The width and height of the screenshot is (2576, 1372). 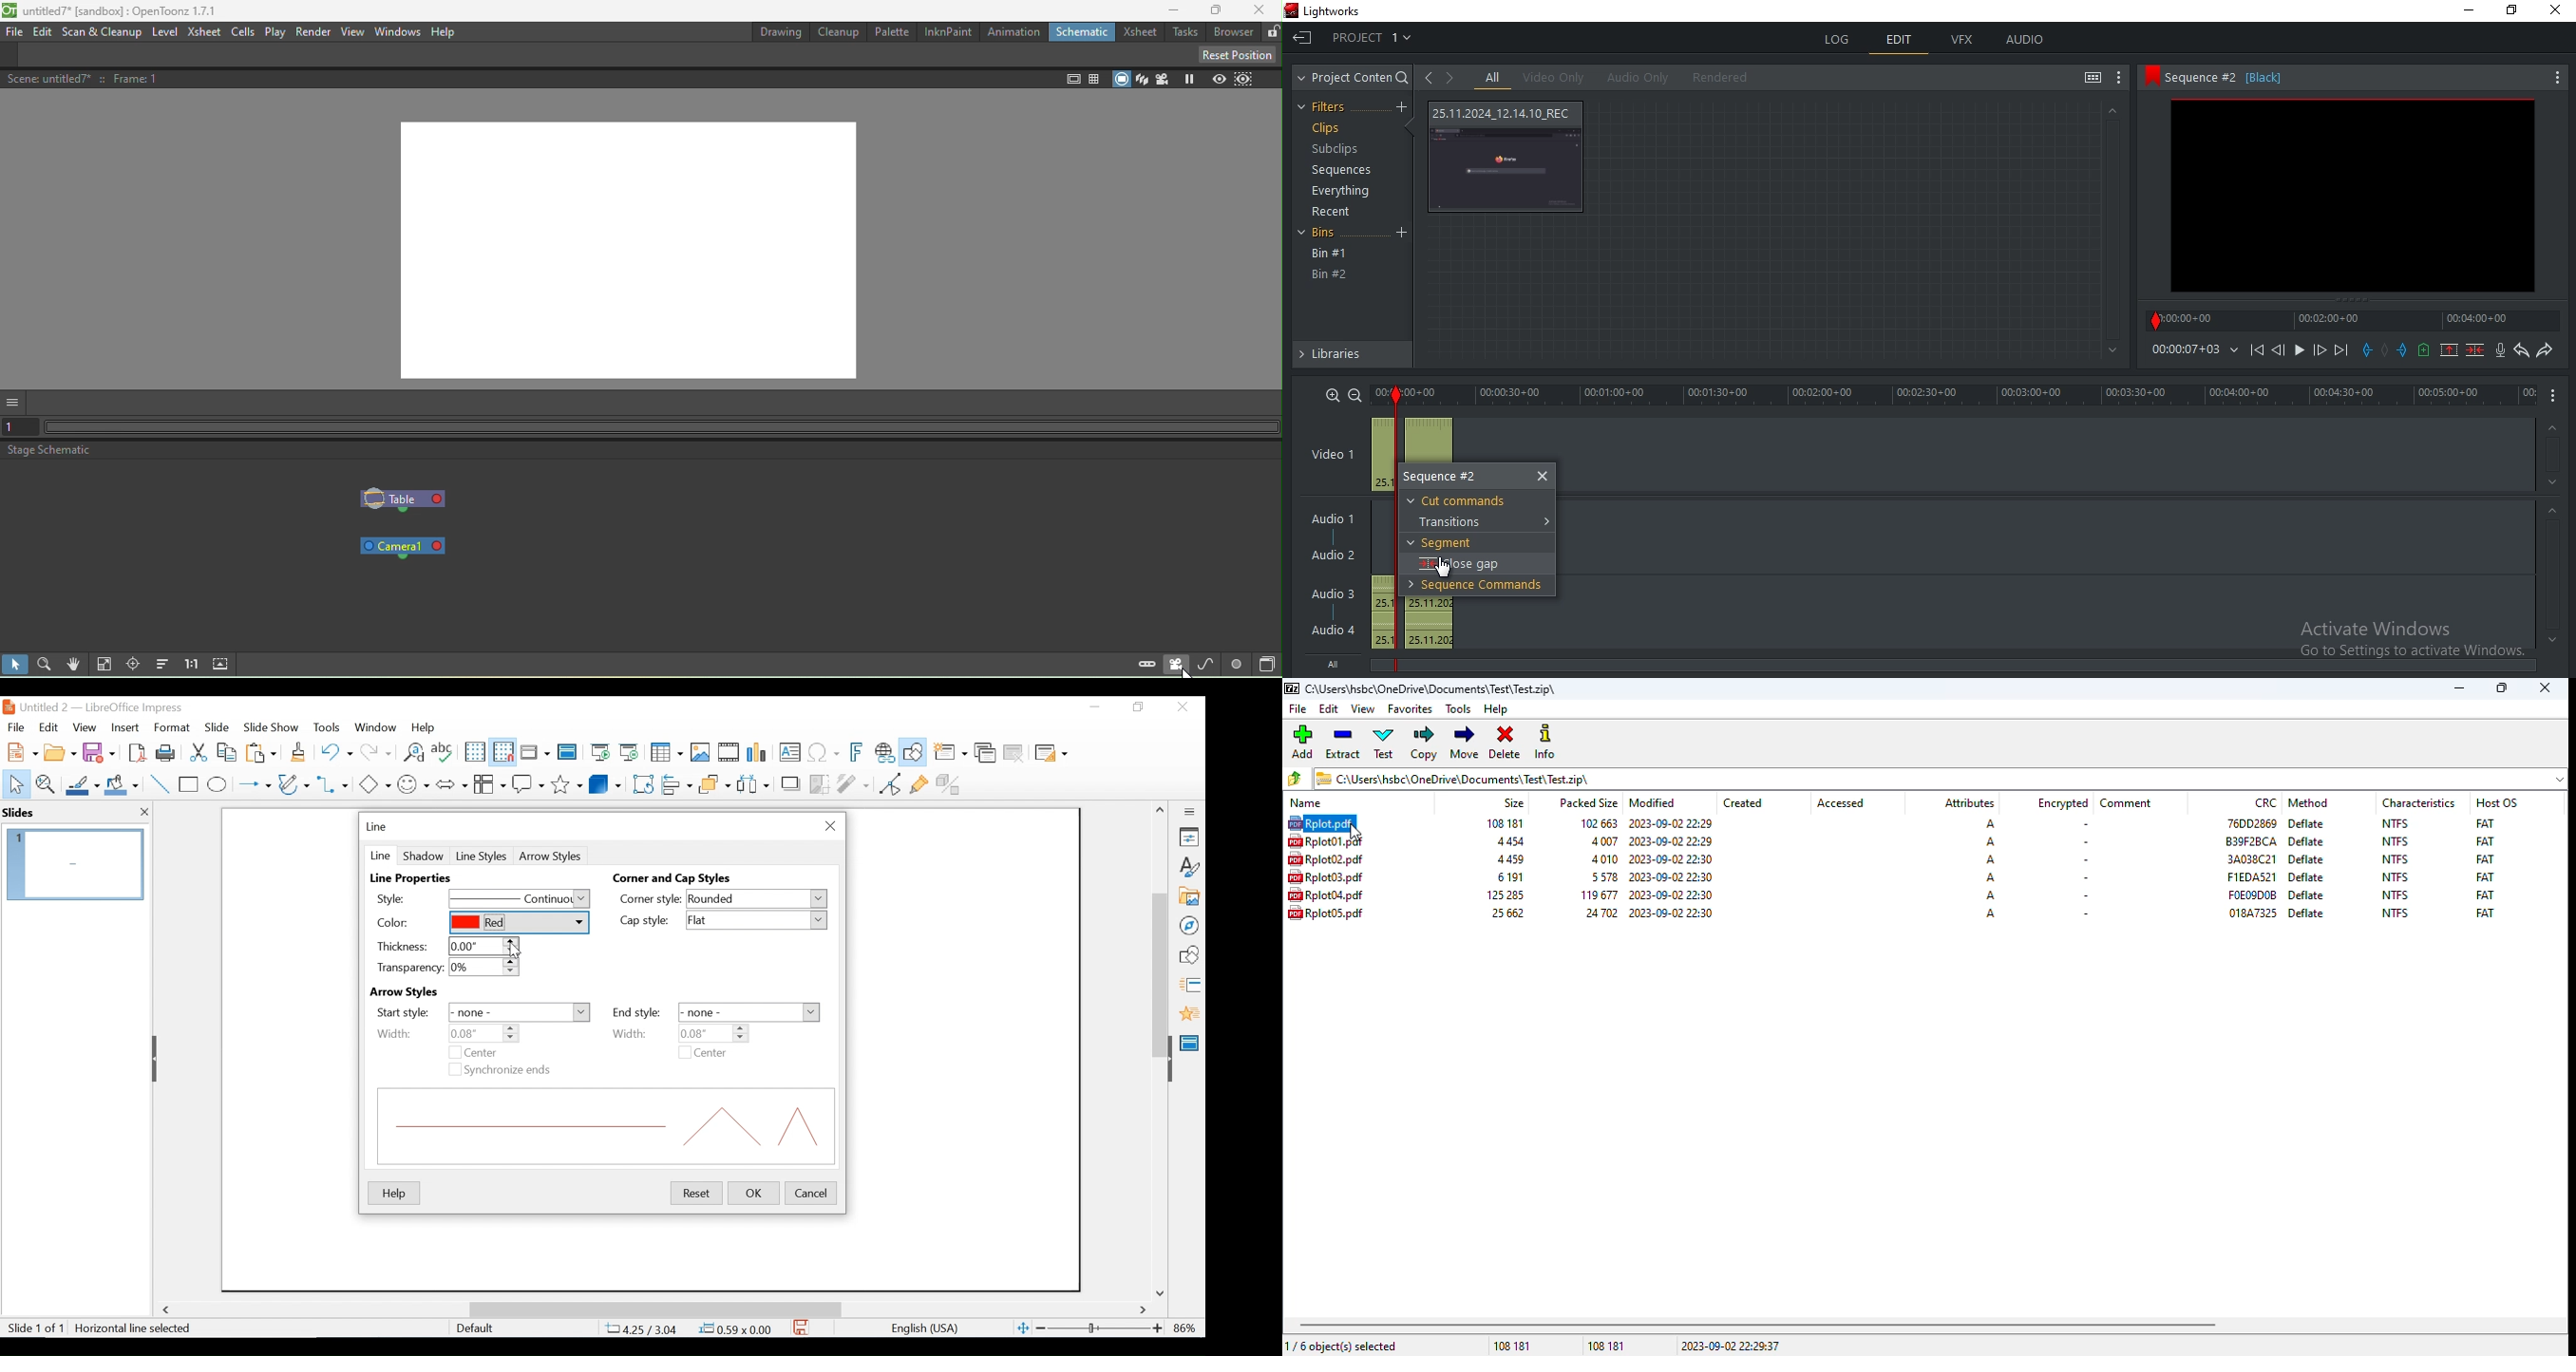 What do you see at coordinates (1672, 877) in the screenshot?
I see `modified date & time` at bounding box center [1672, 877].